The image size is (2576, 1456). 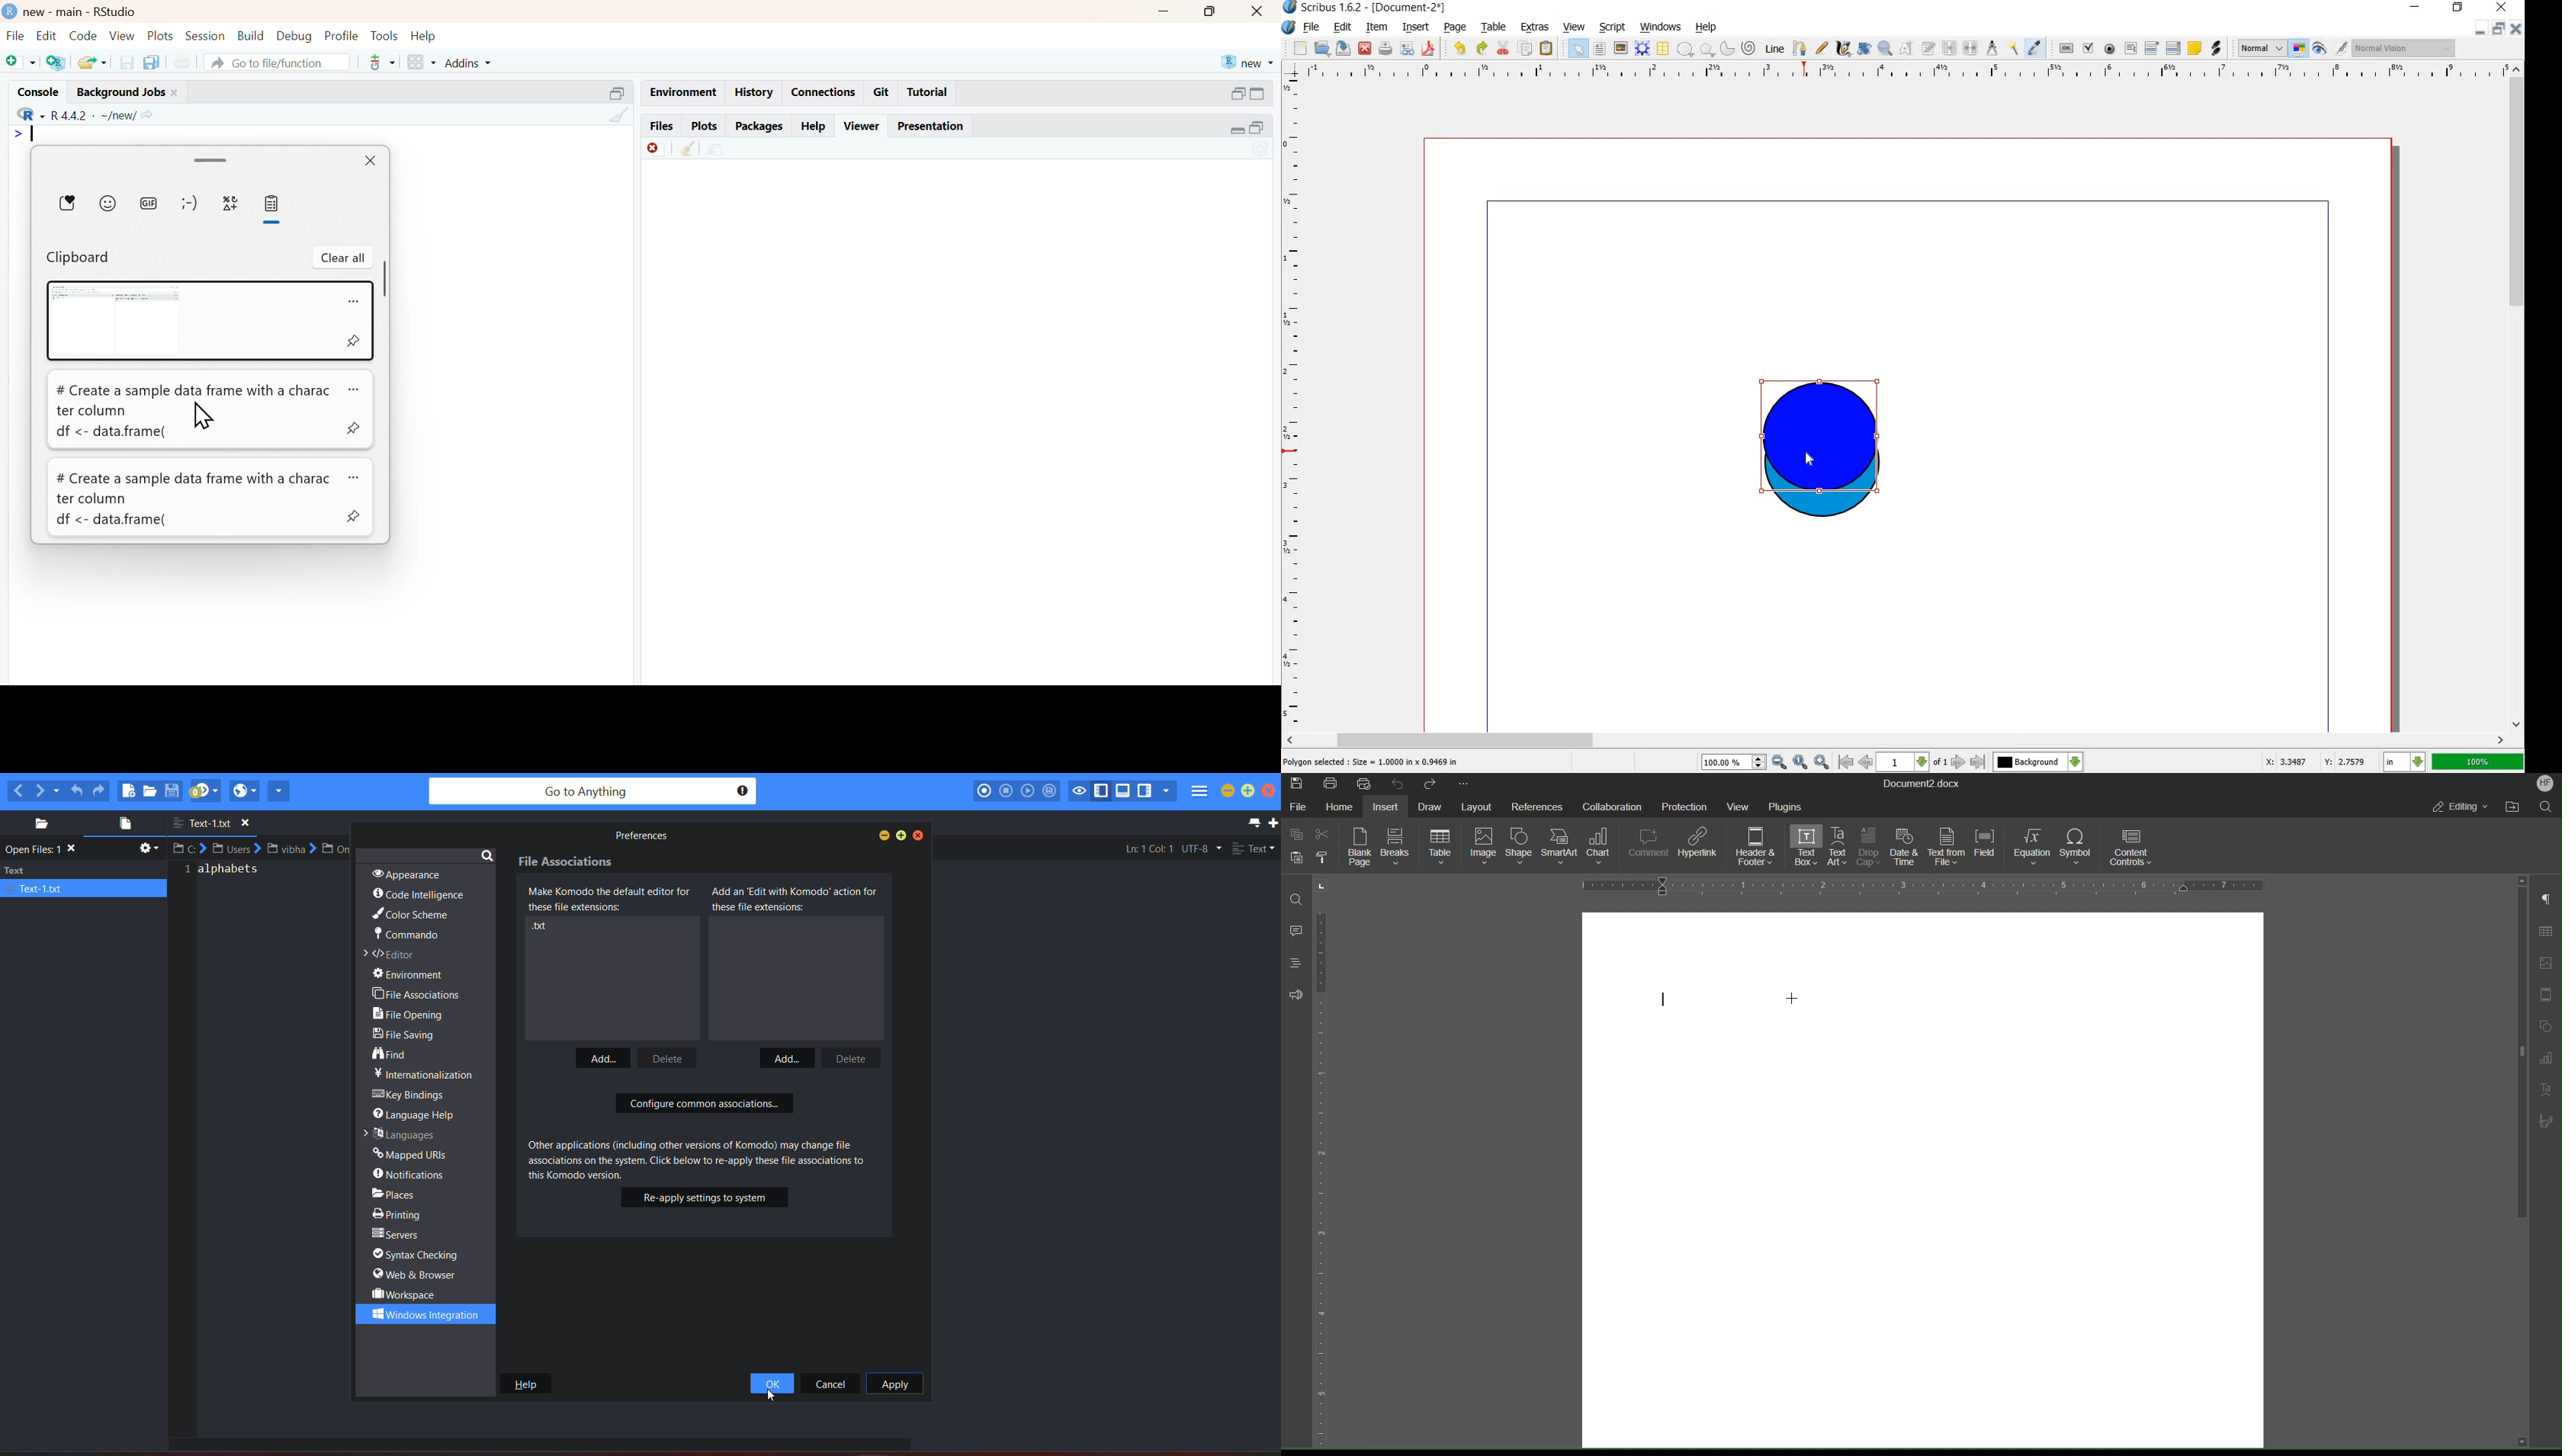 I want to click on share icon, so click(x=147, y=116).